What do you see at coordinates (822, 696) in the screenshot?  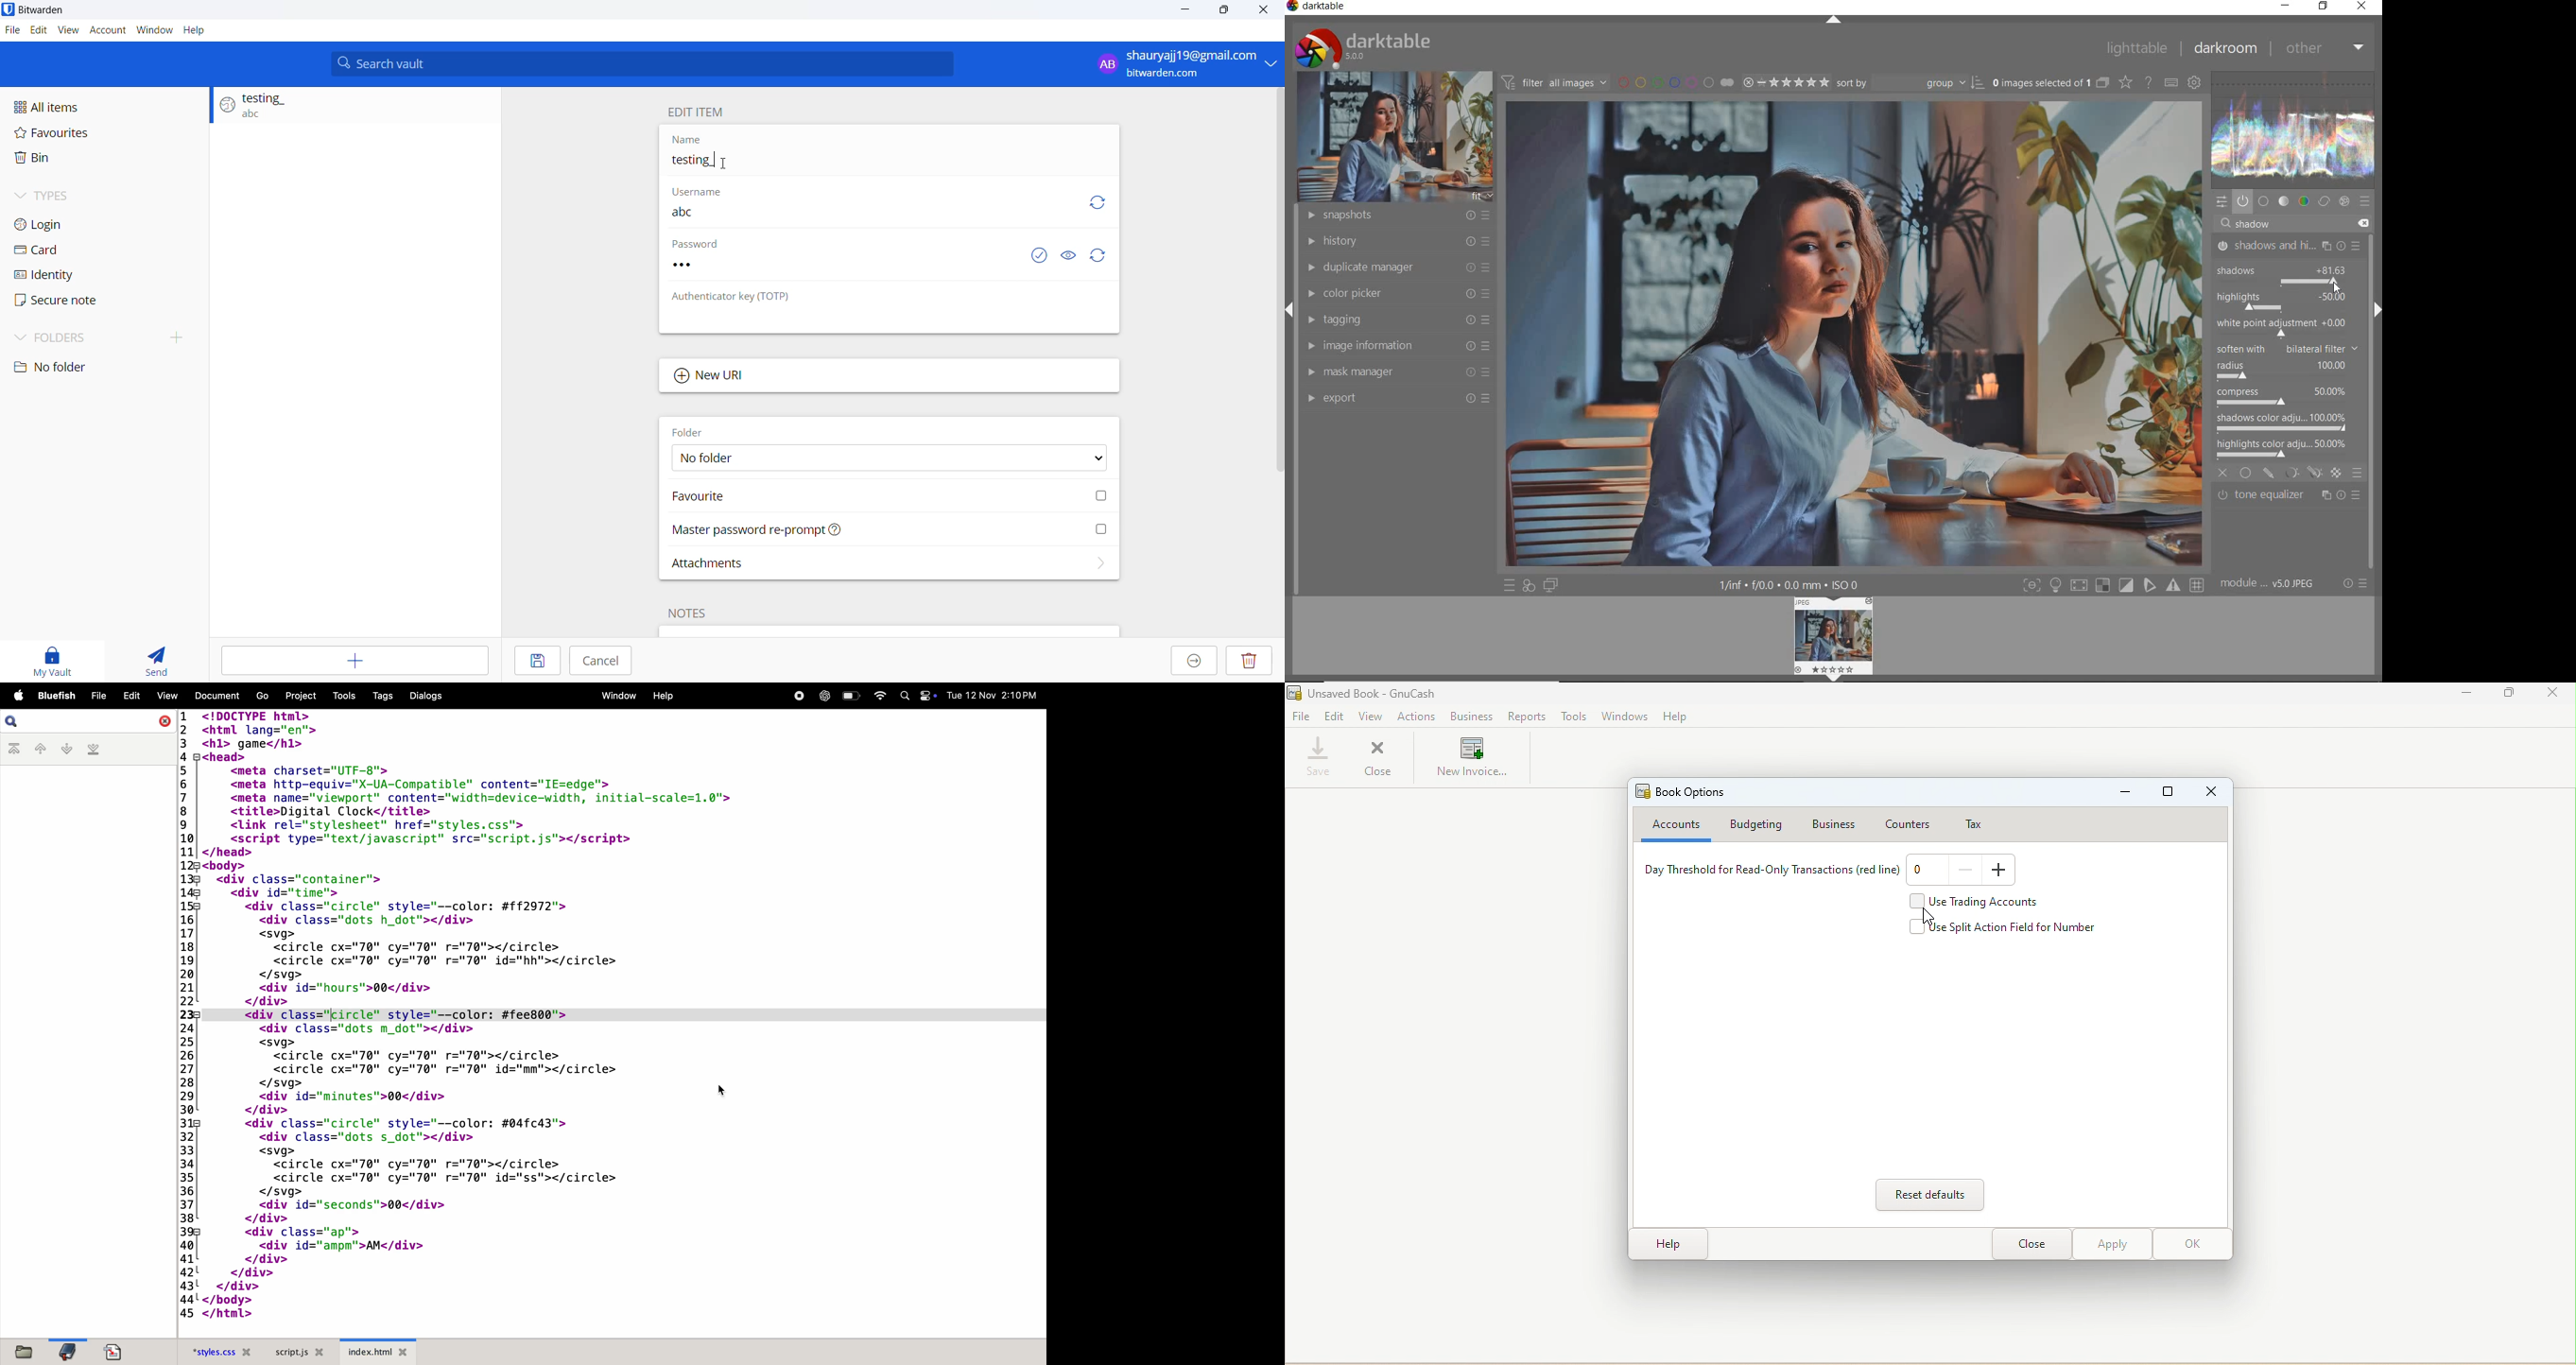 I see `chatgpt` at bounding box center [822, 696].